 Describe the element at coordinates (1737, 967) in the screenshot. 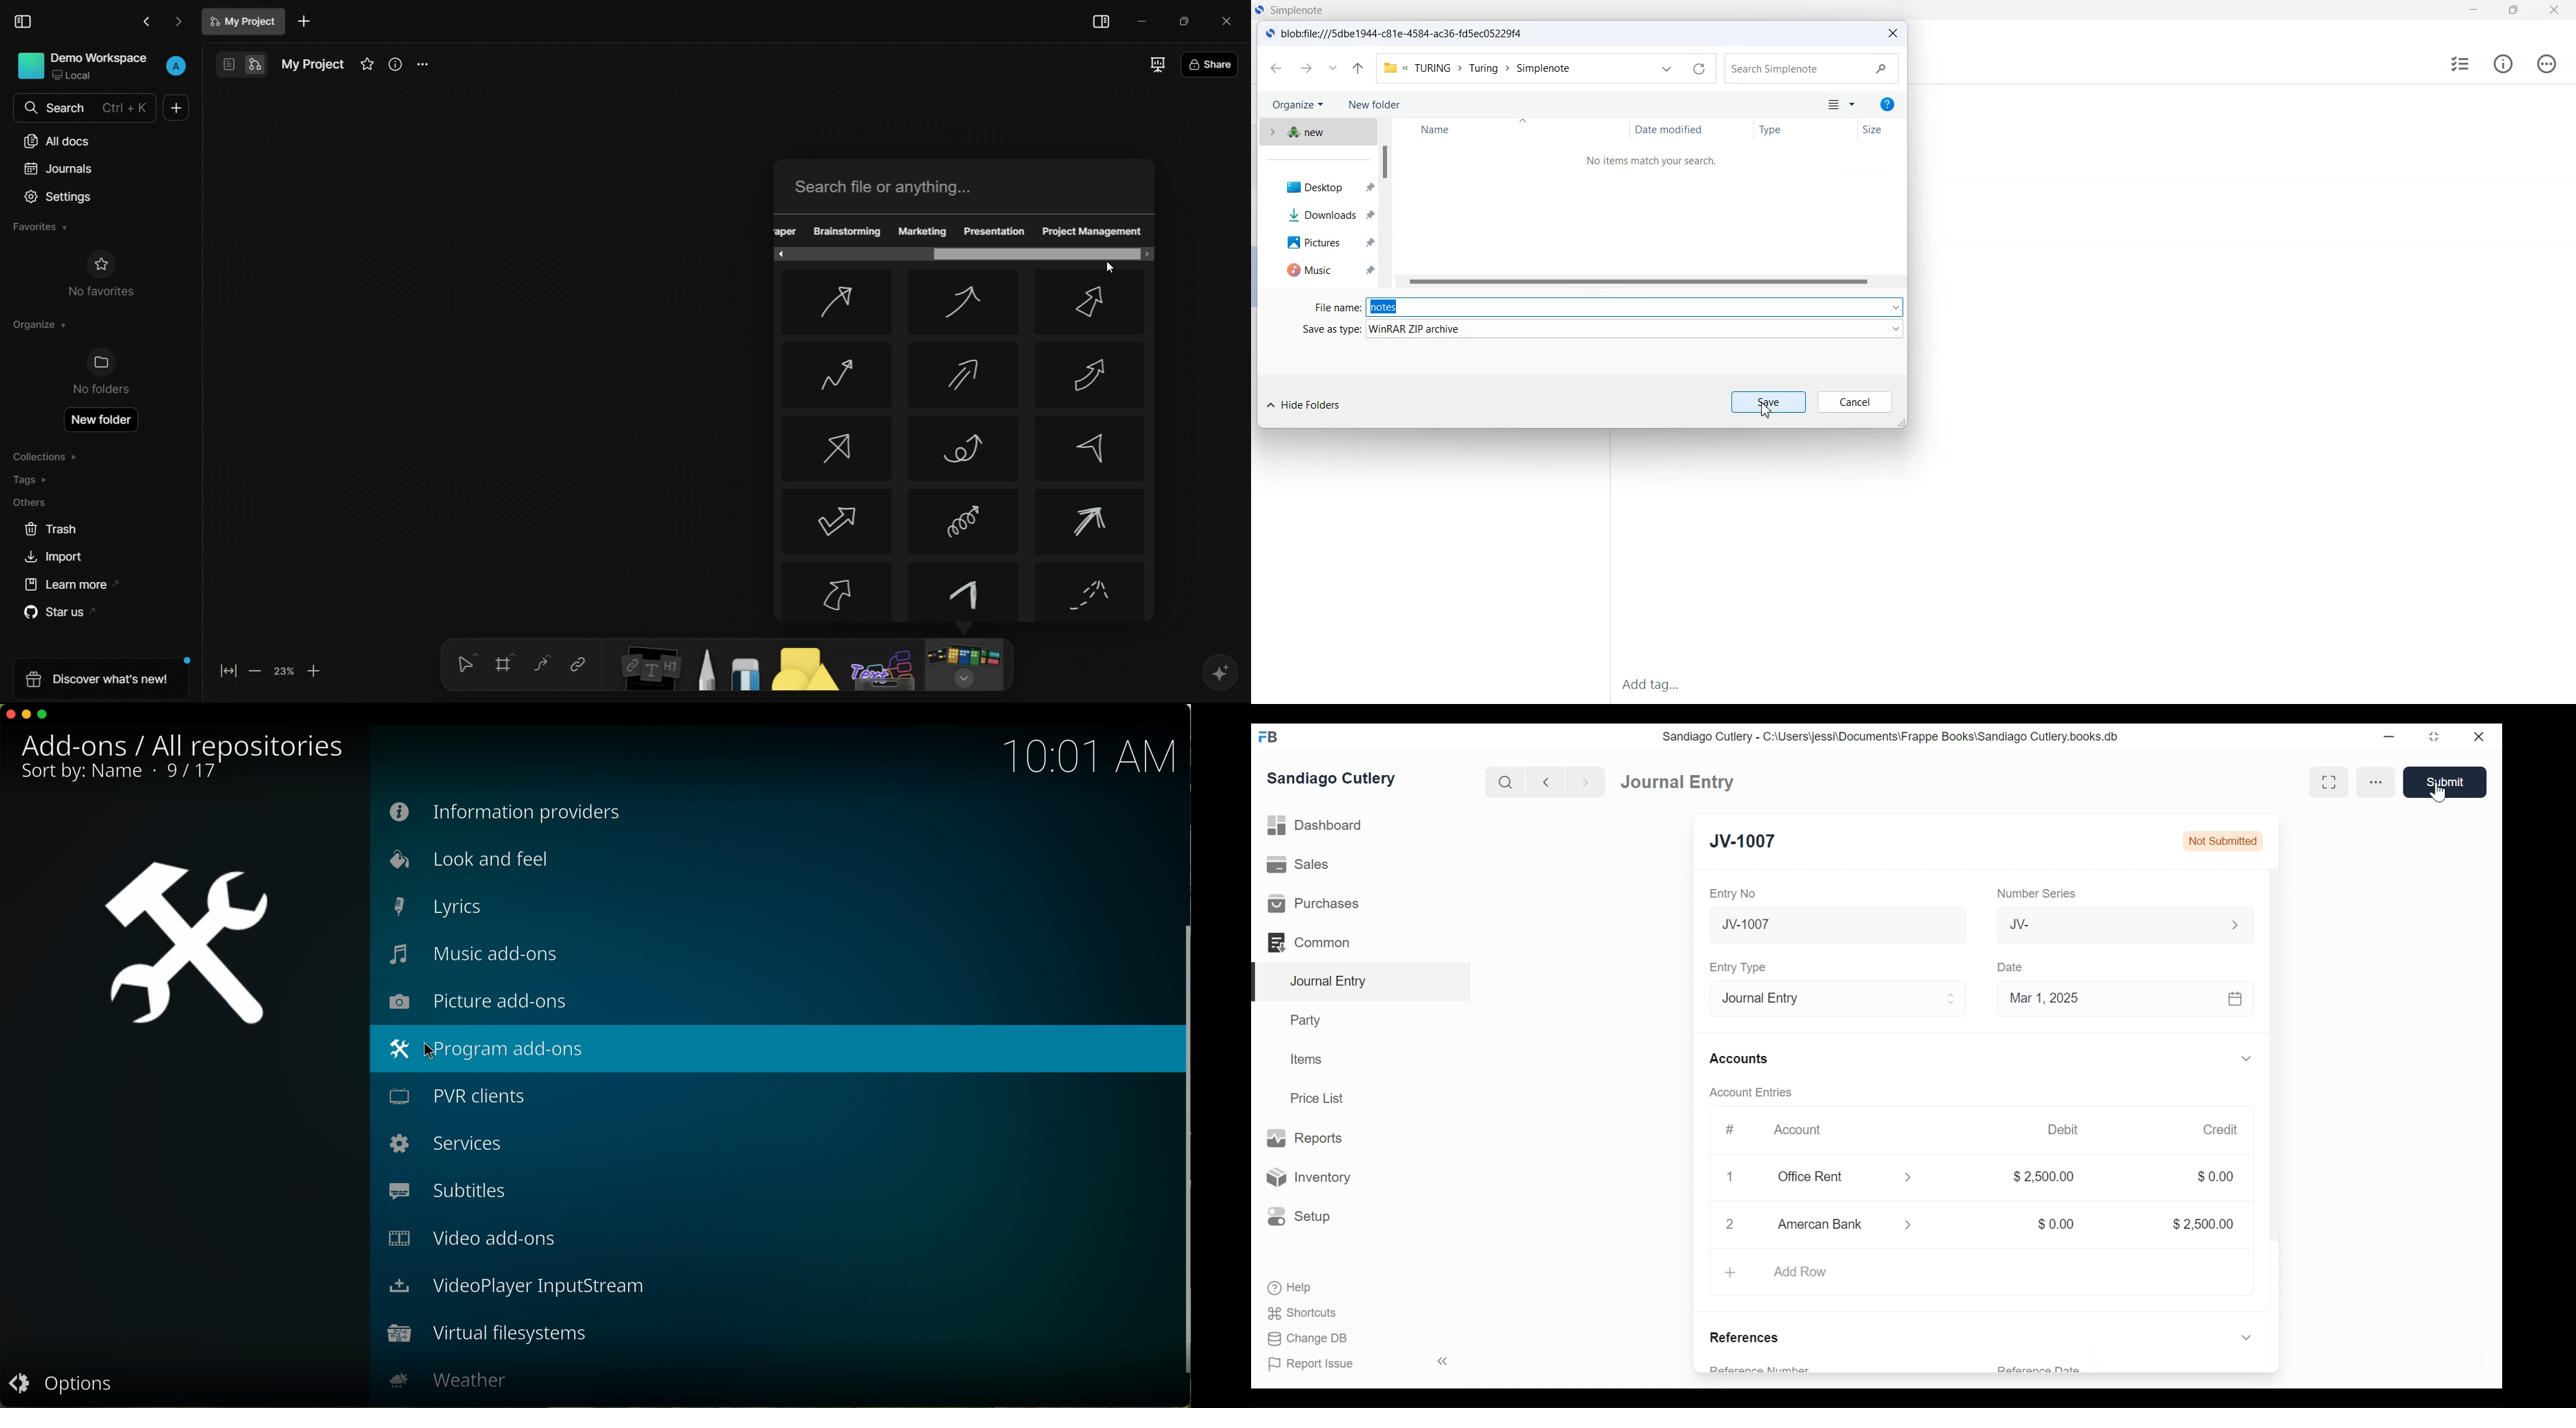

I see `Entry Type` at that location.